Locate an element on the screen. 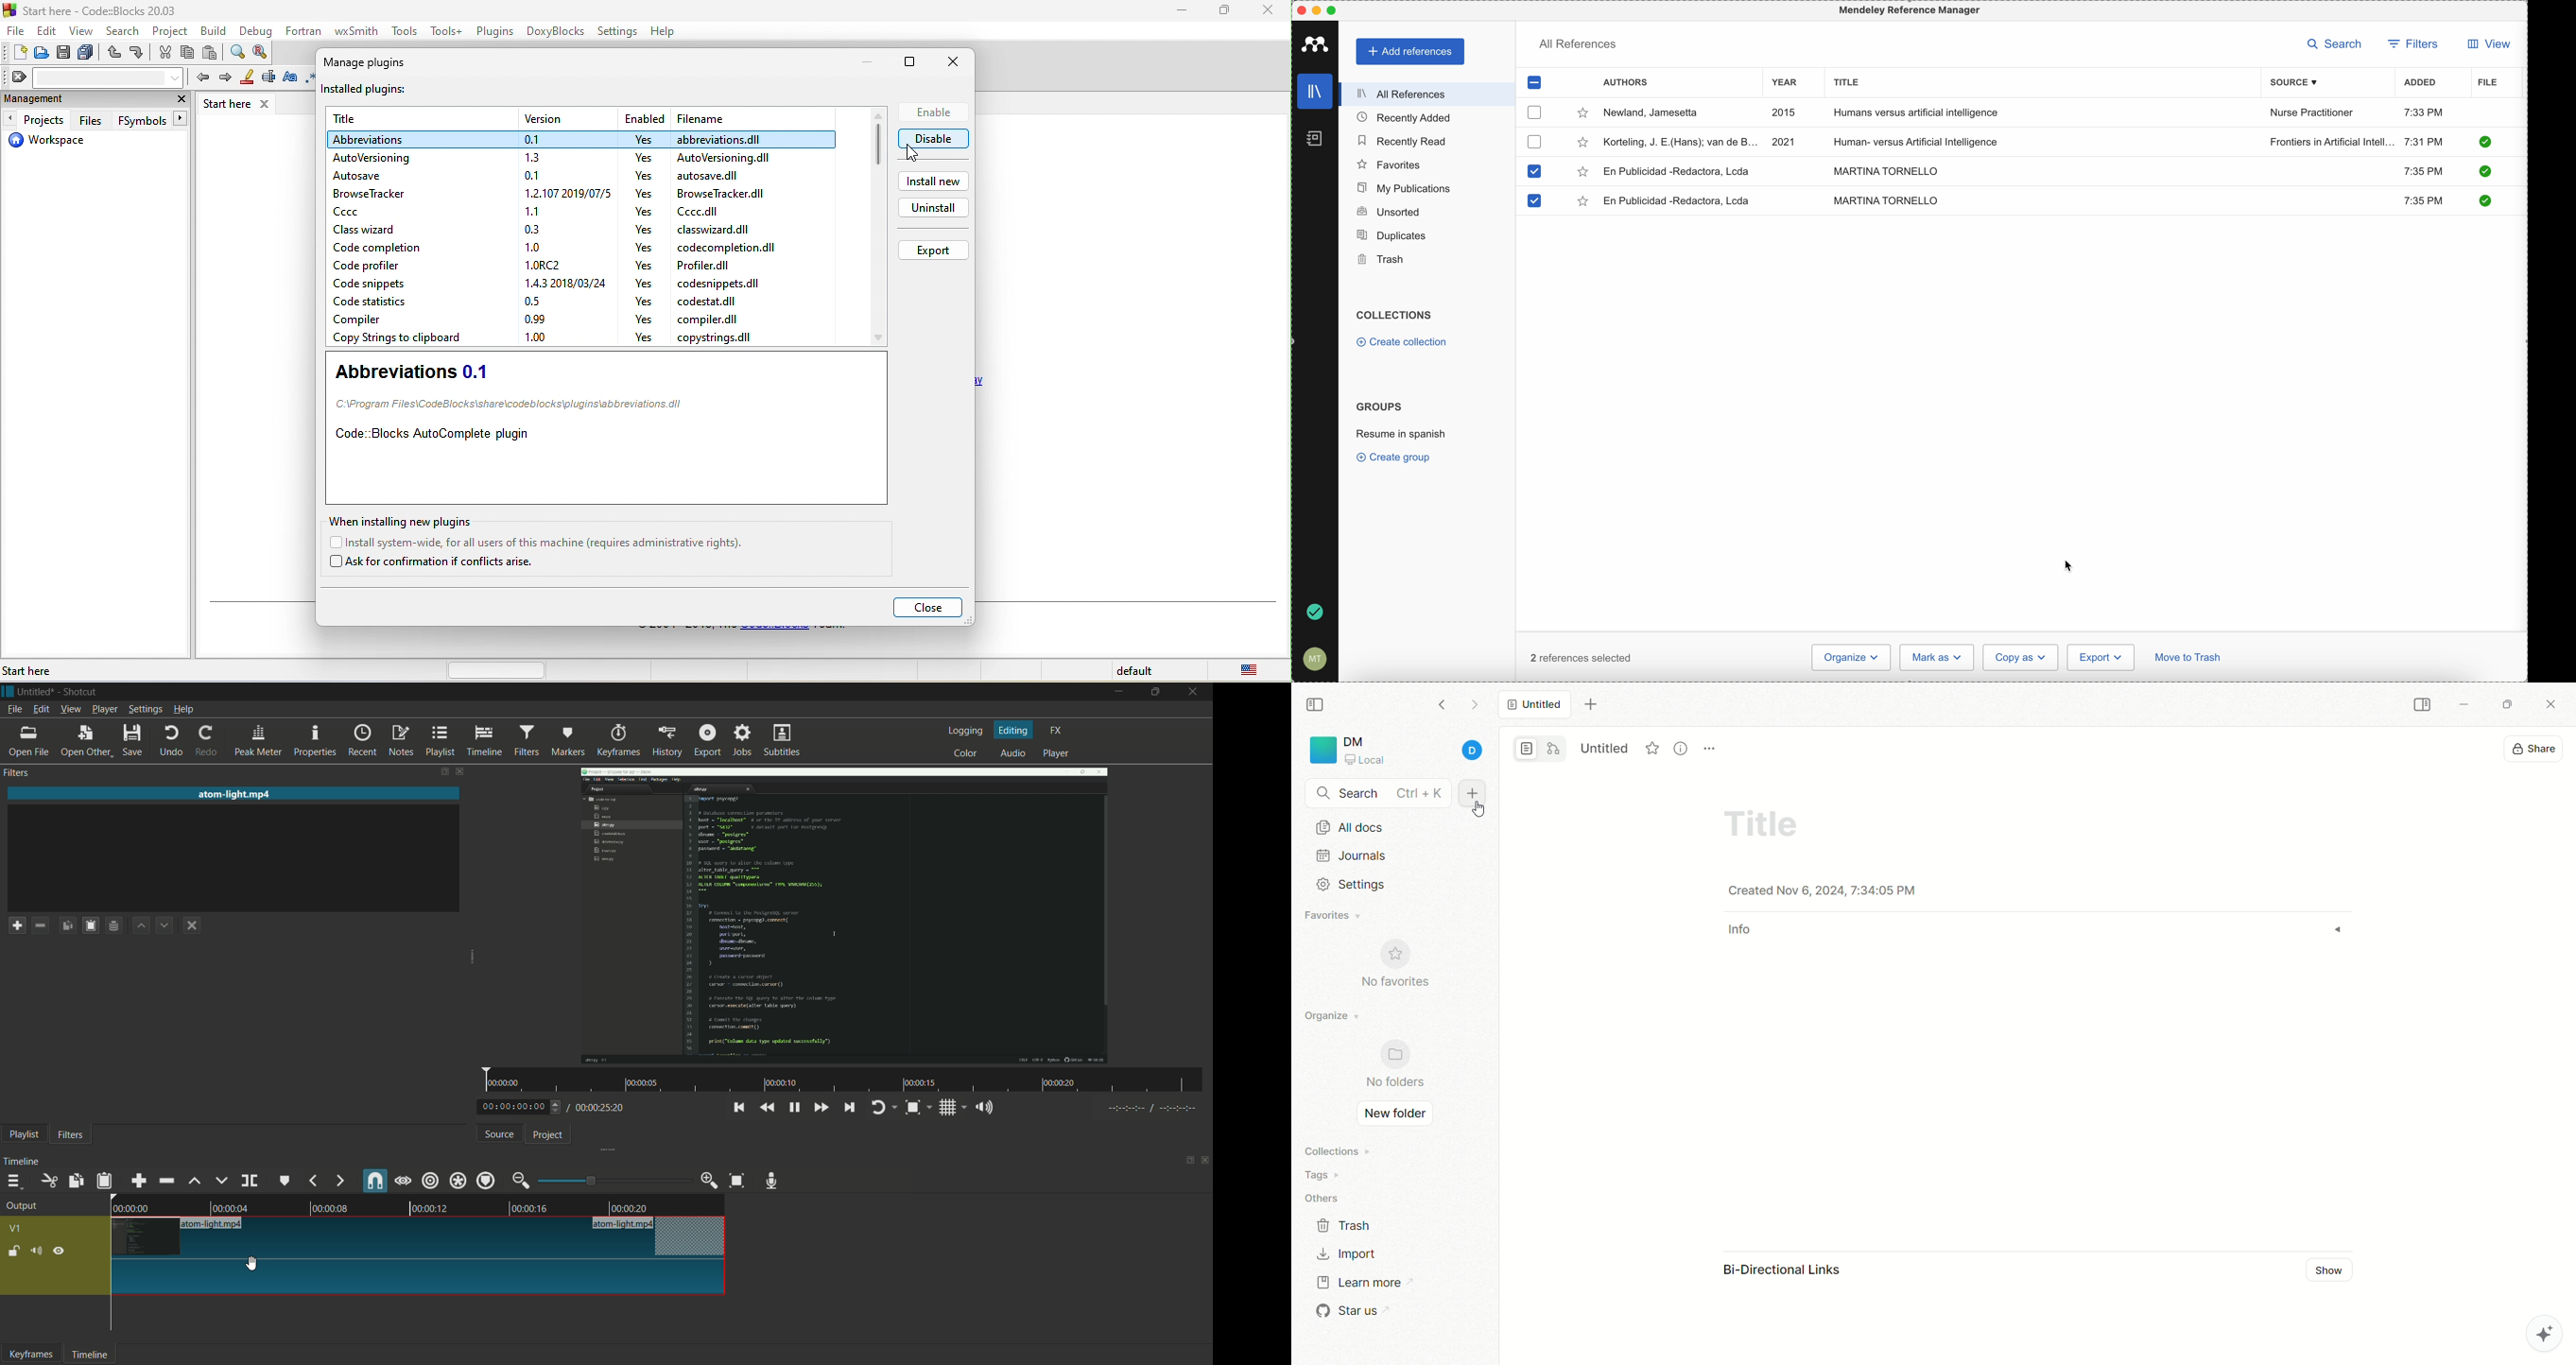  view is located at coordinates (81, 30).